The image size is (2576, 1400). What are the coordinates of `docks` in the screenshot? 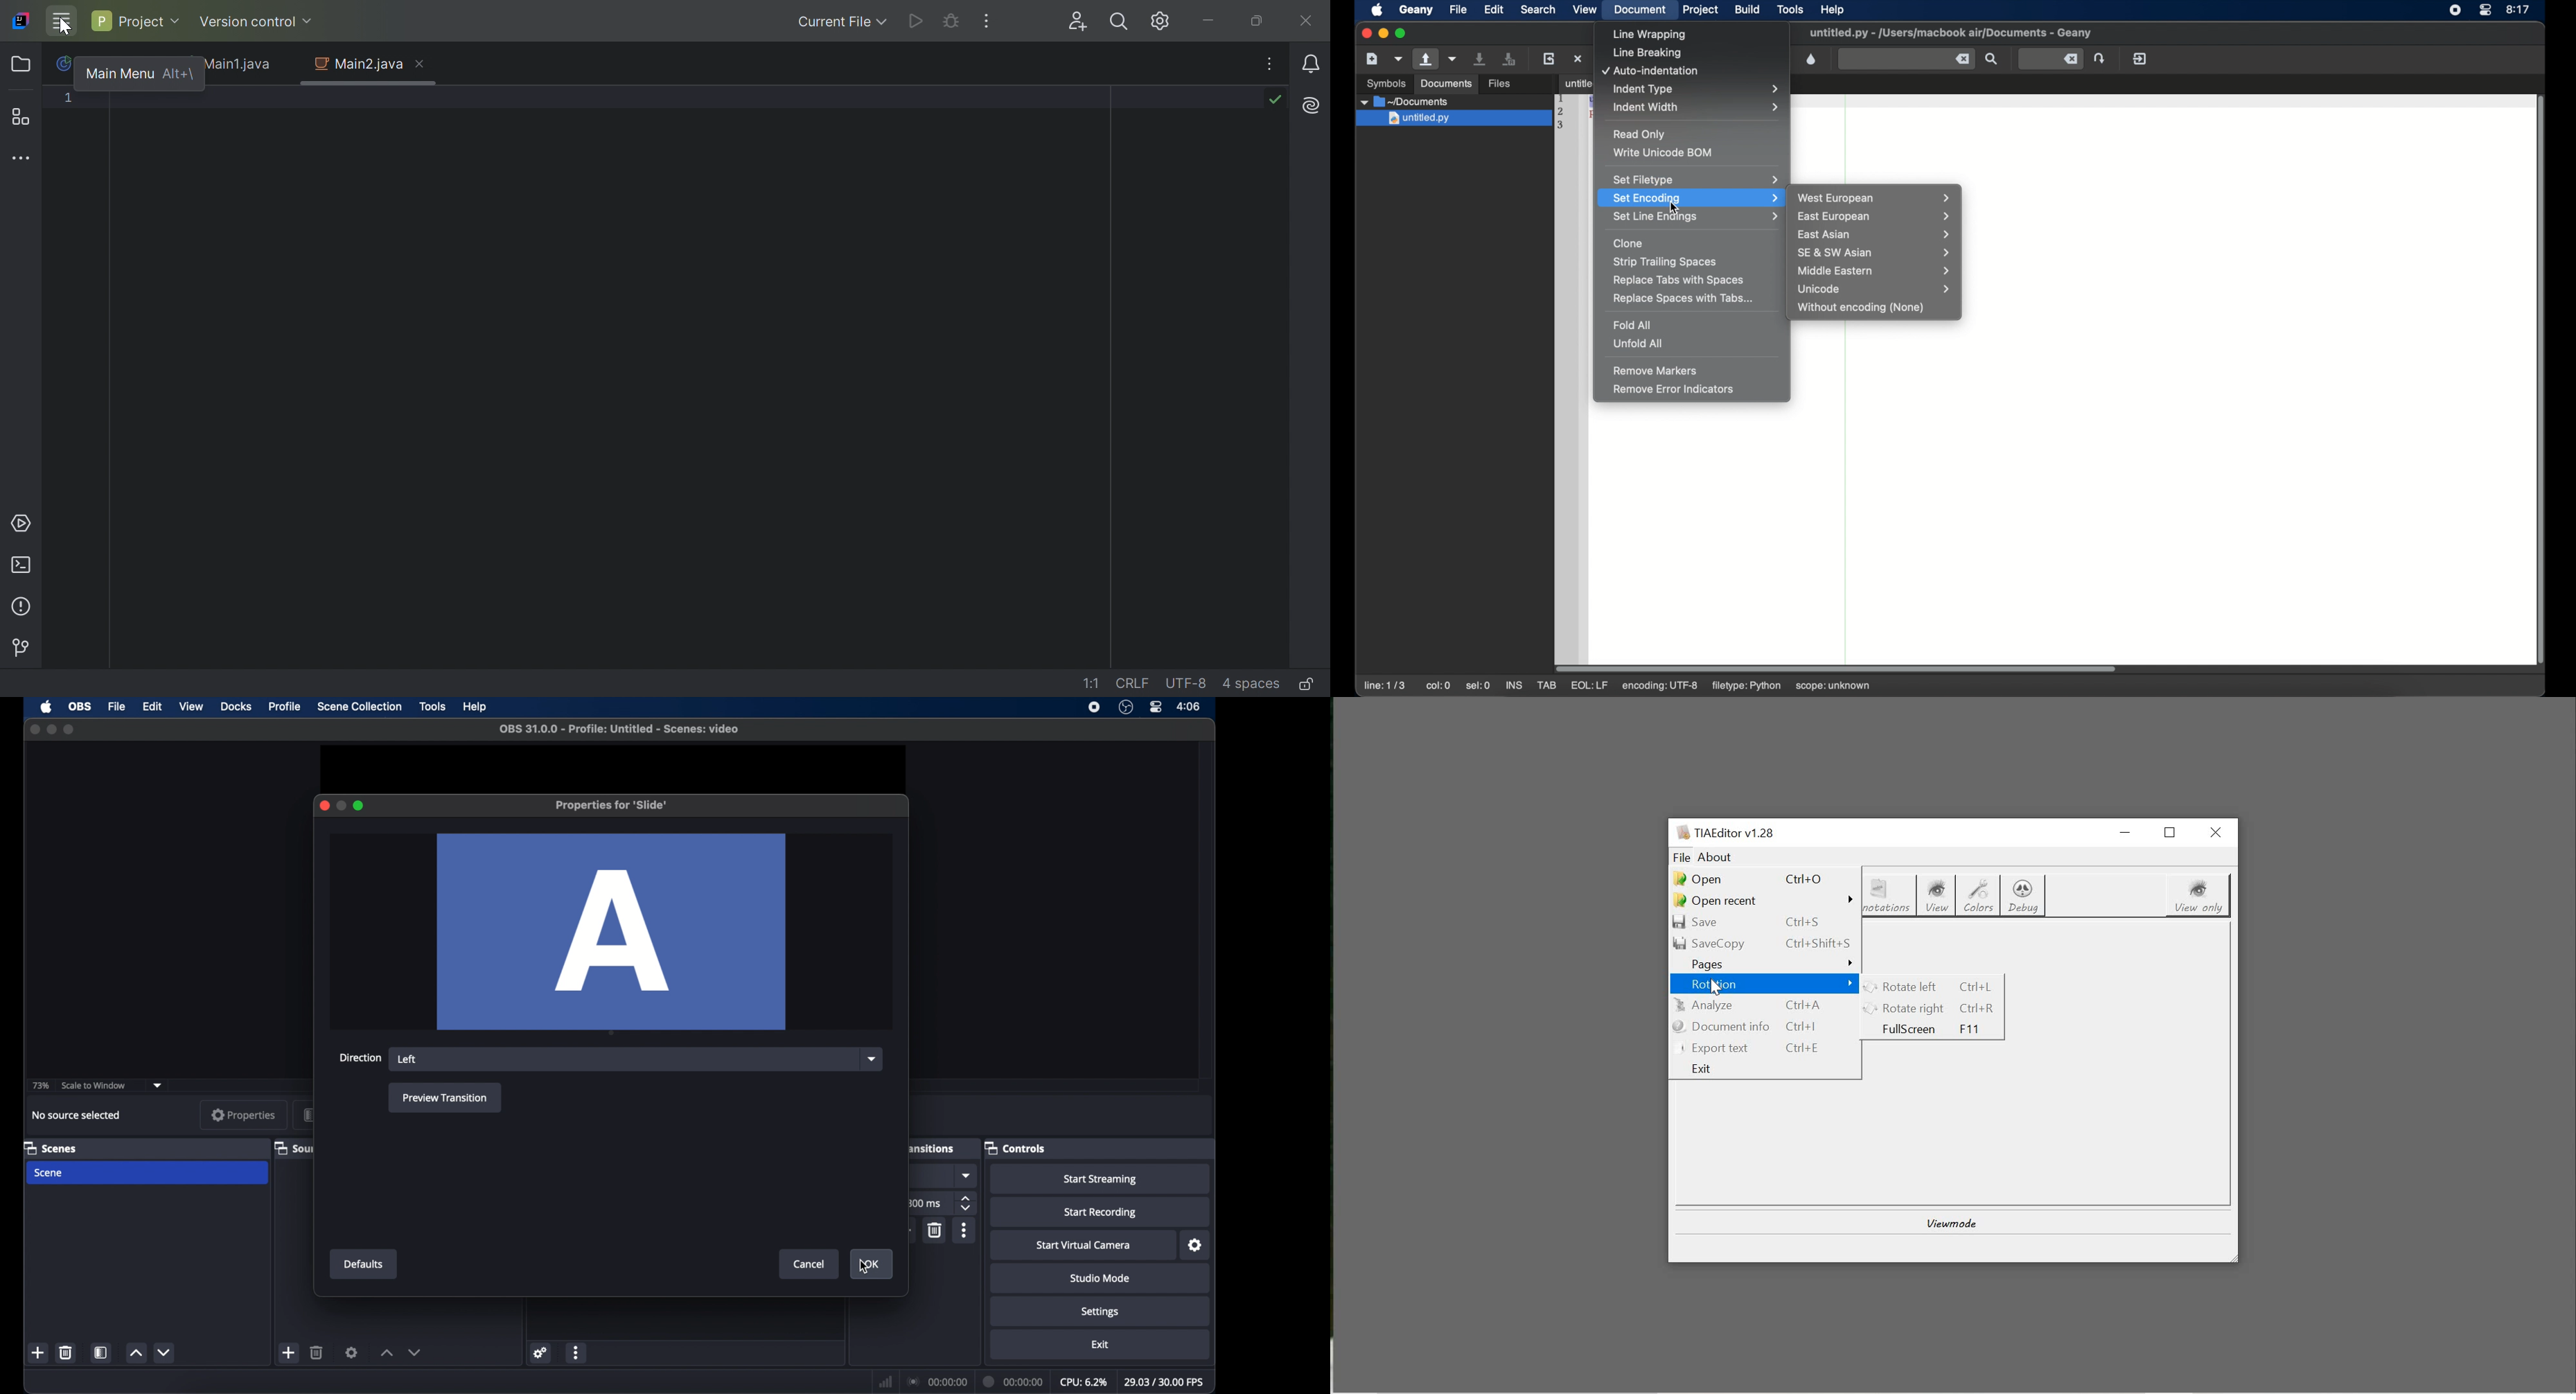 It's located at (237, 707).